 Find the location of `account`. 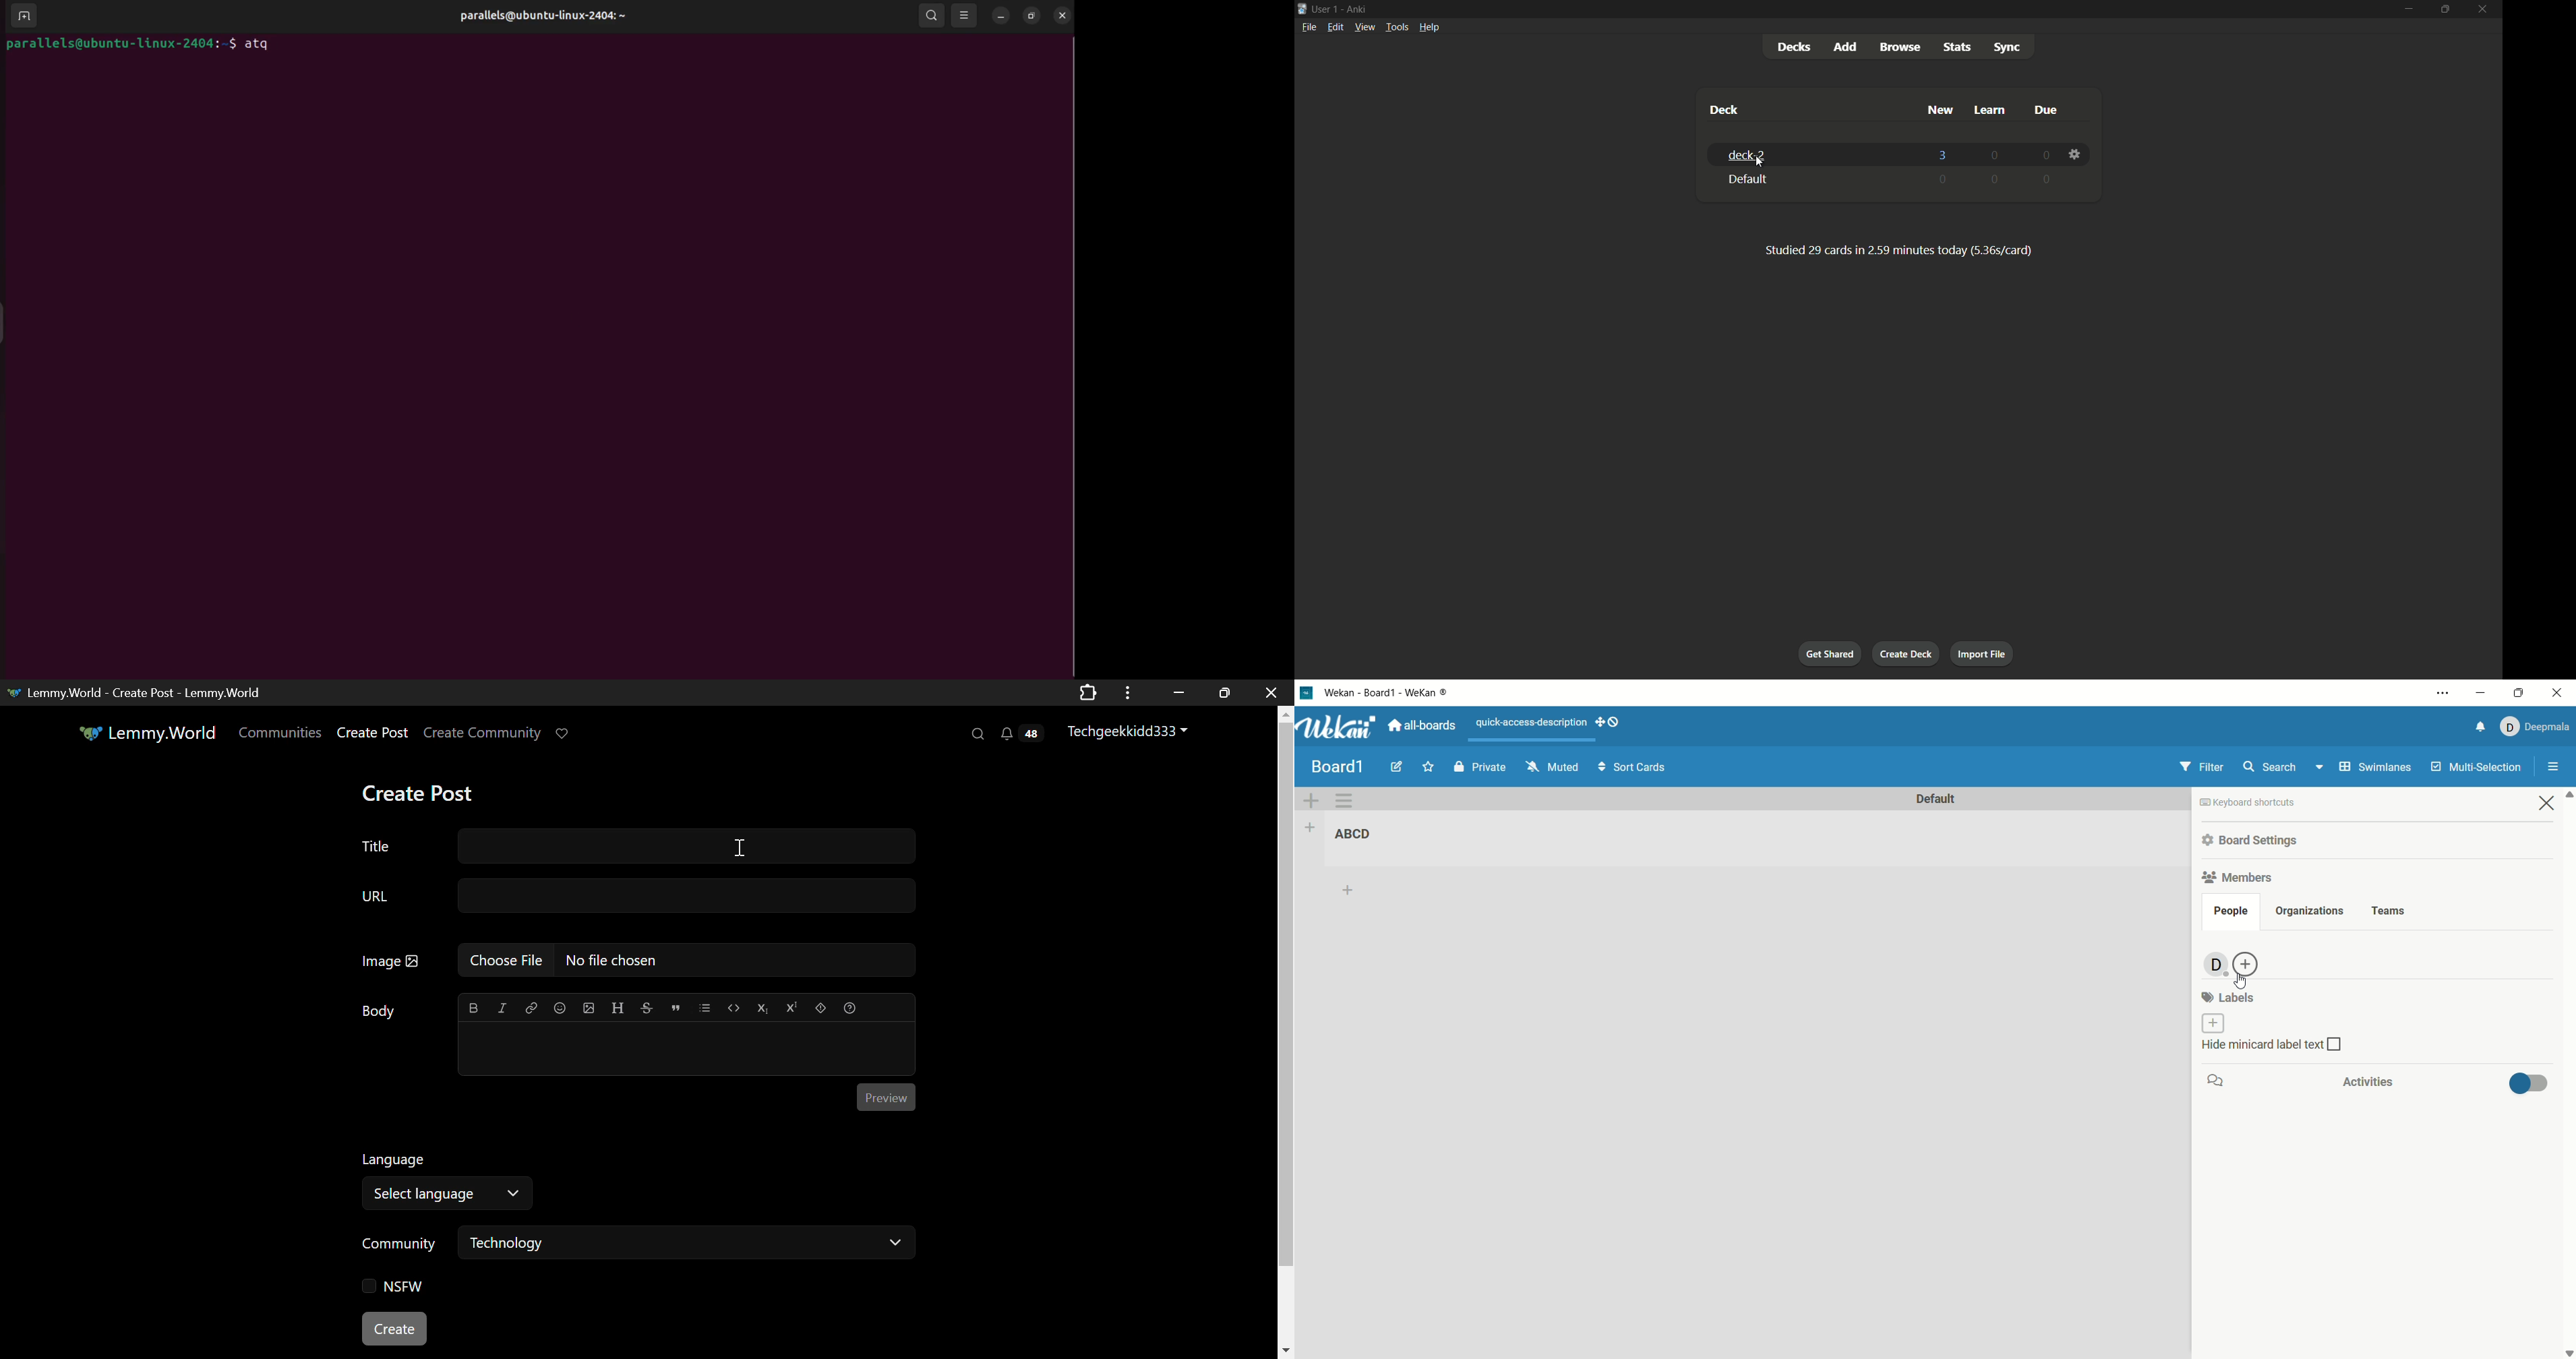

account is located at coordinates (2536, 727).